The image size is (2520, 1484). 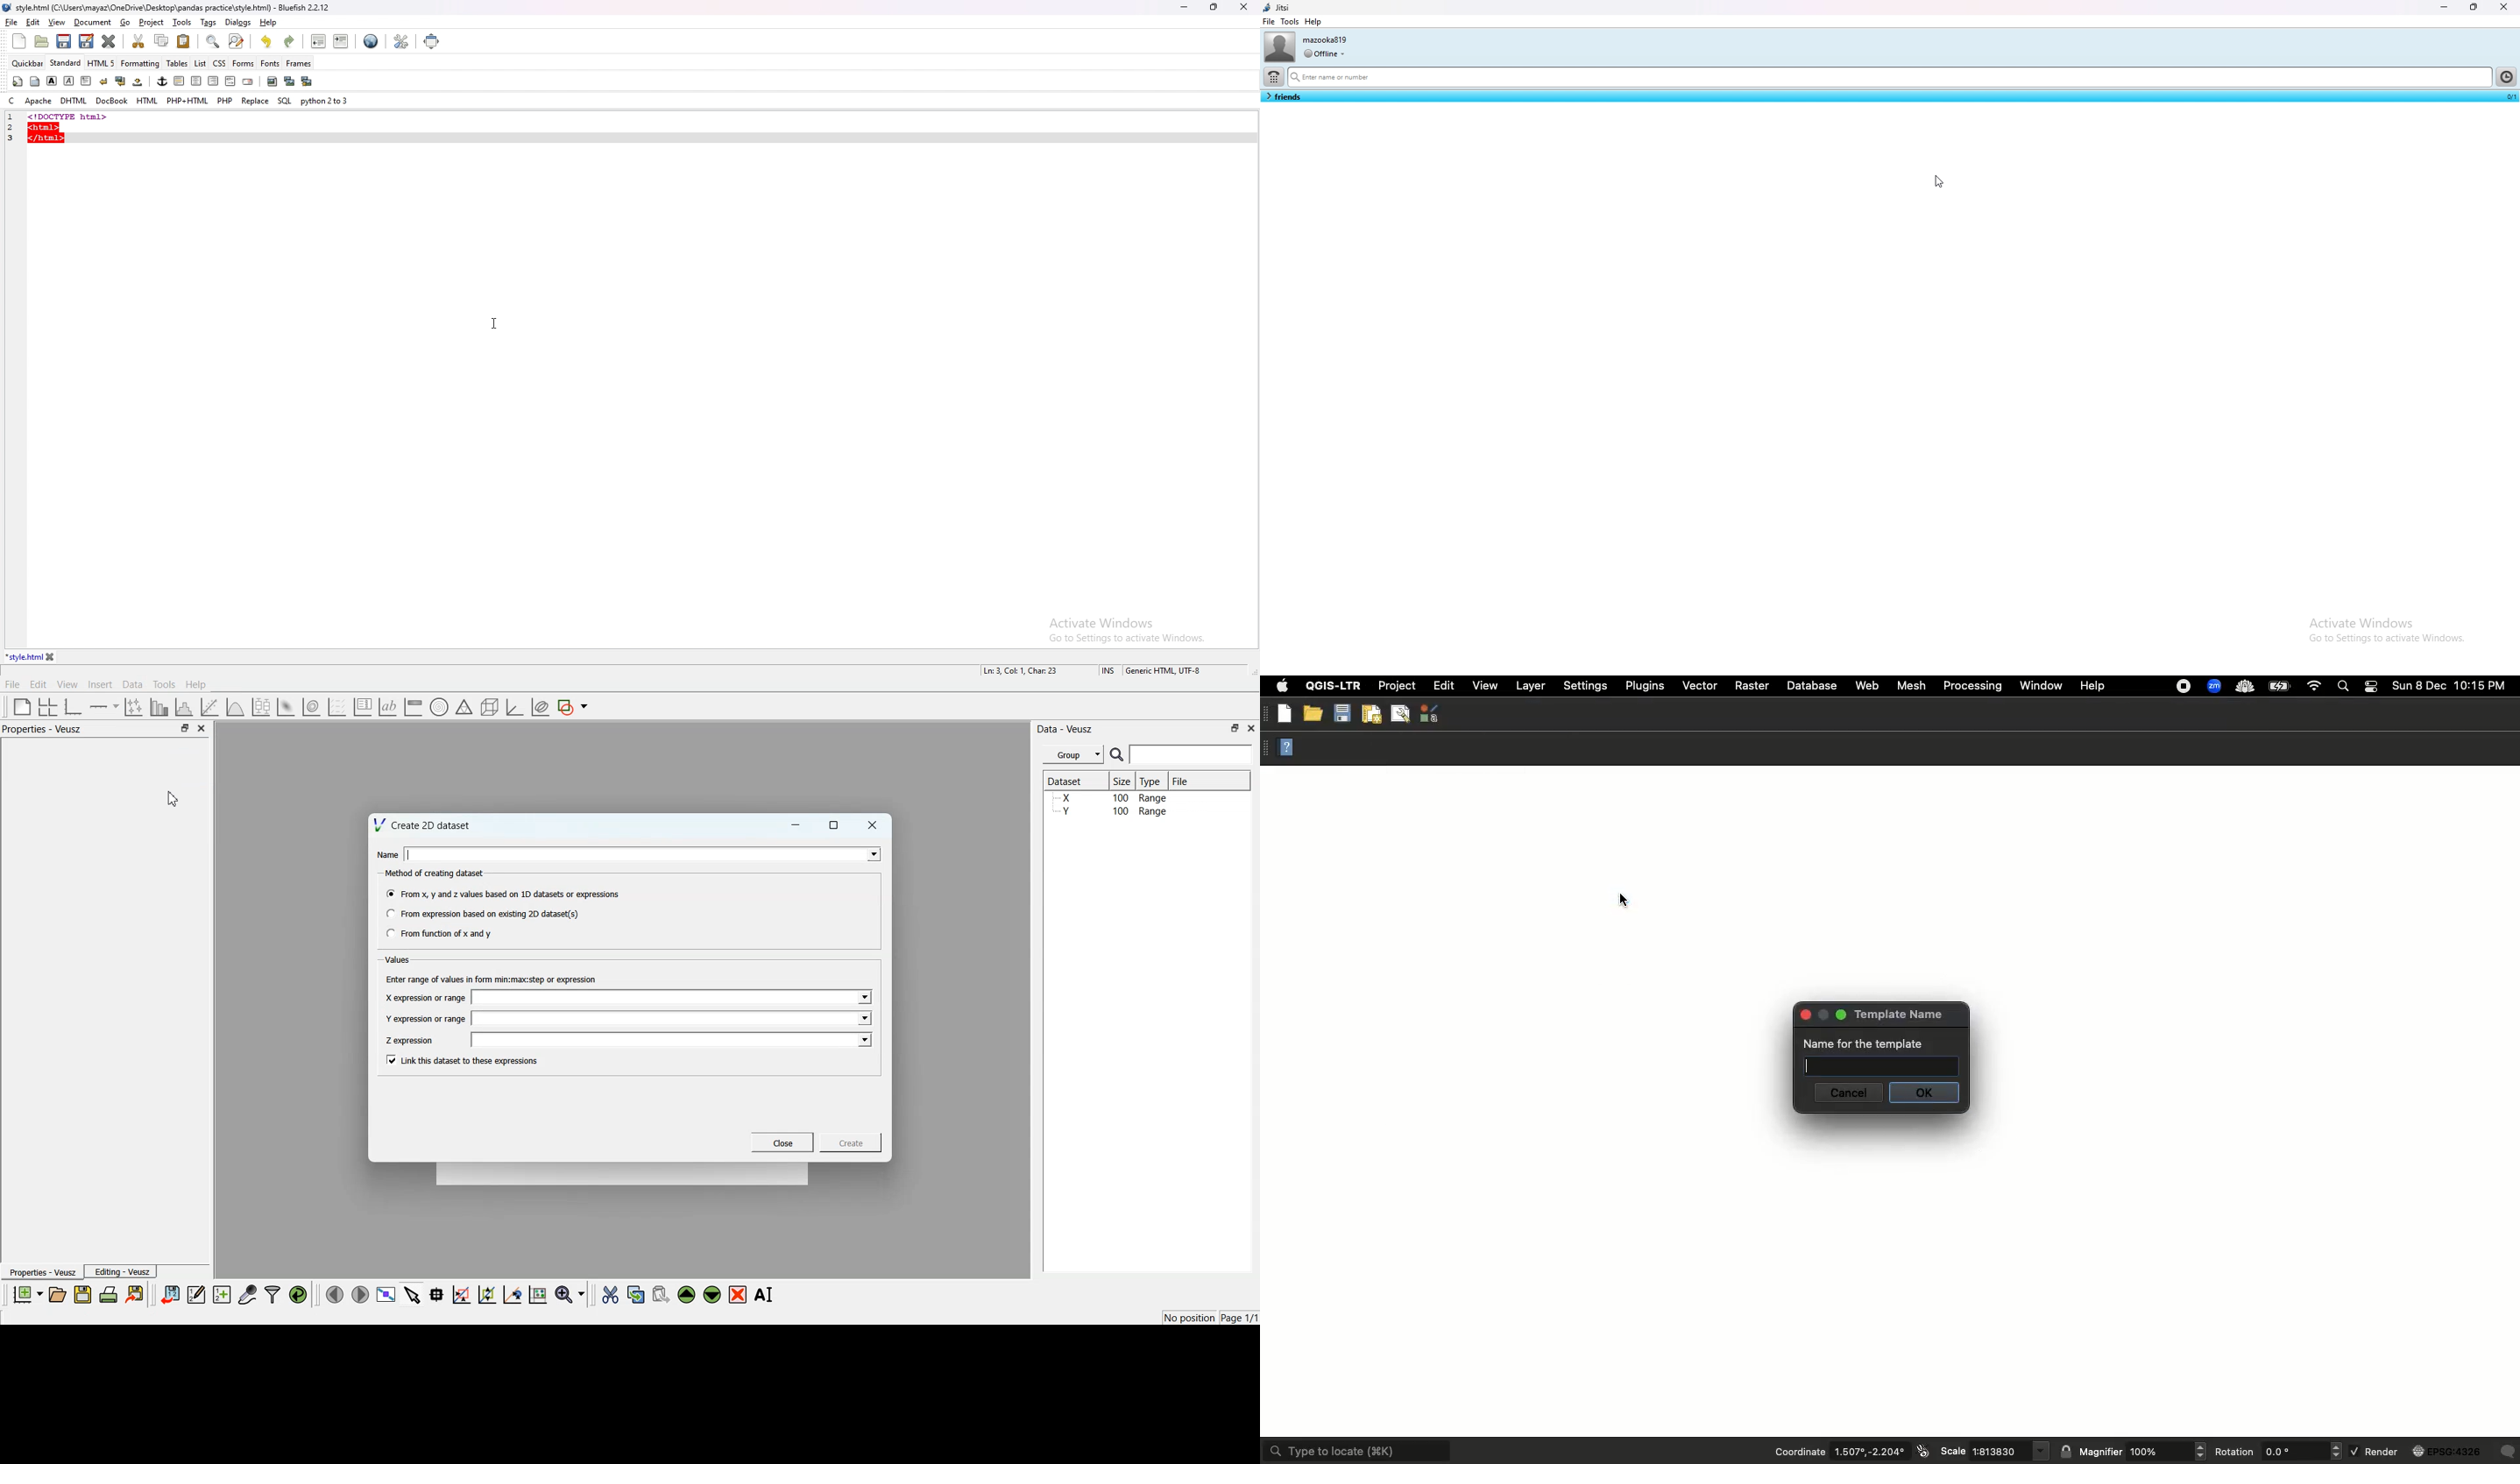 What do you see at coordinates (24, 657) in the screenshot?
I see `tab` at bounding box center [24, 657].